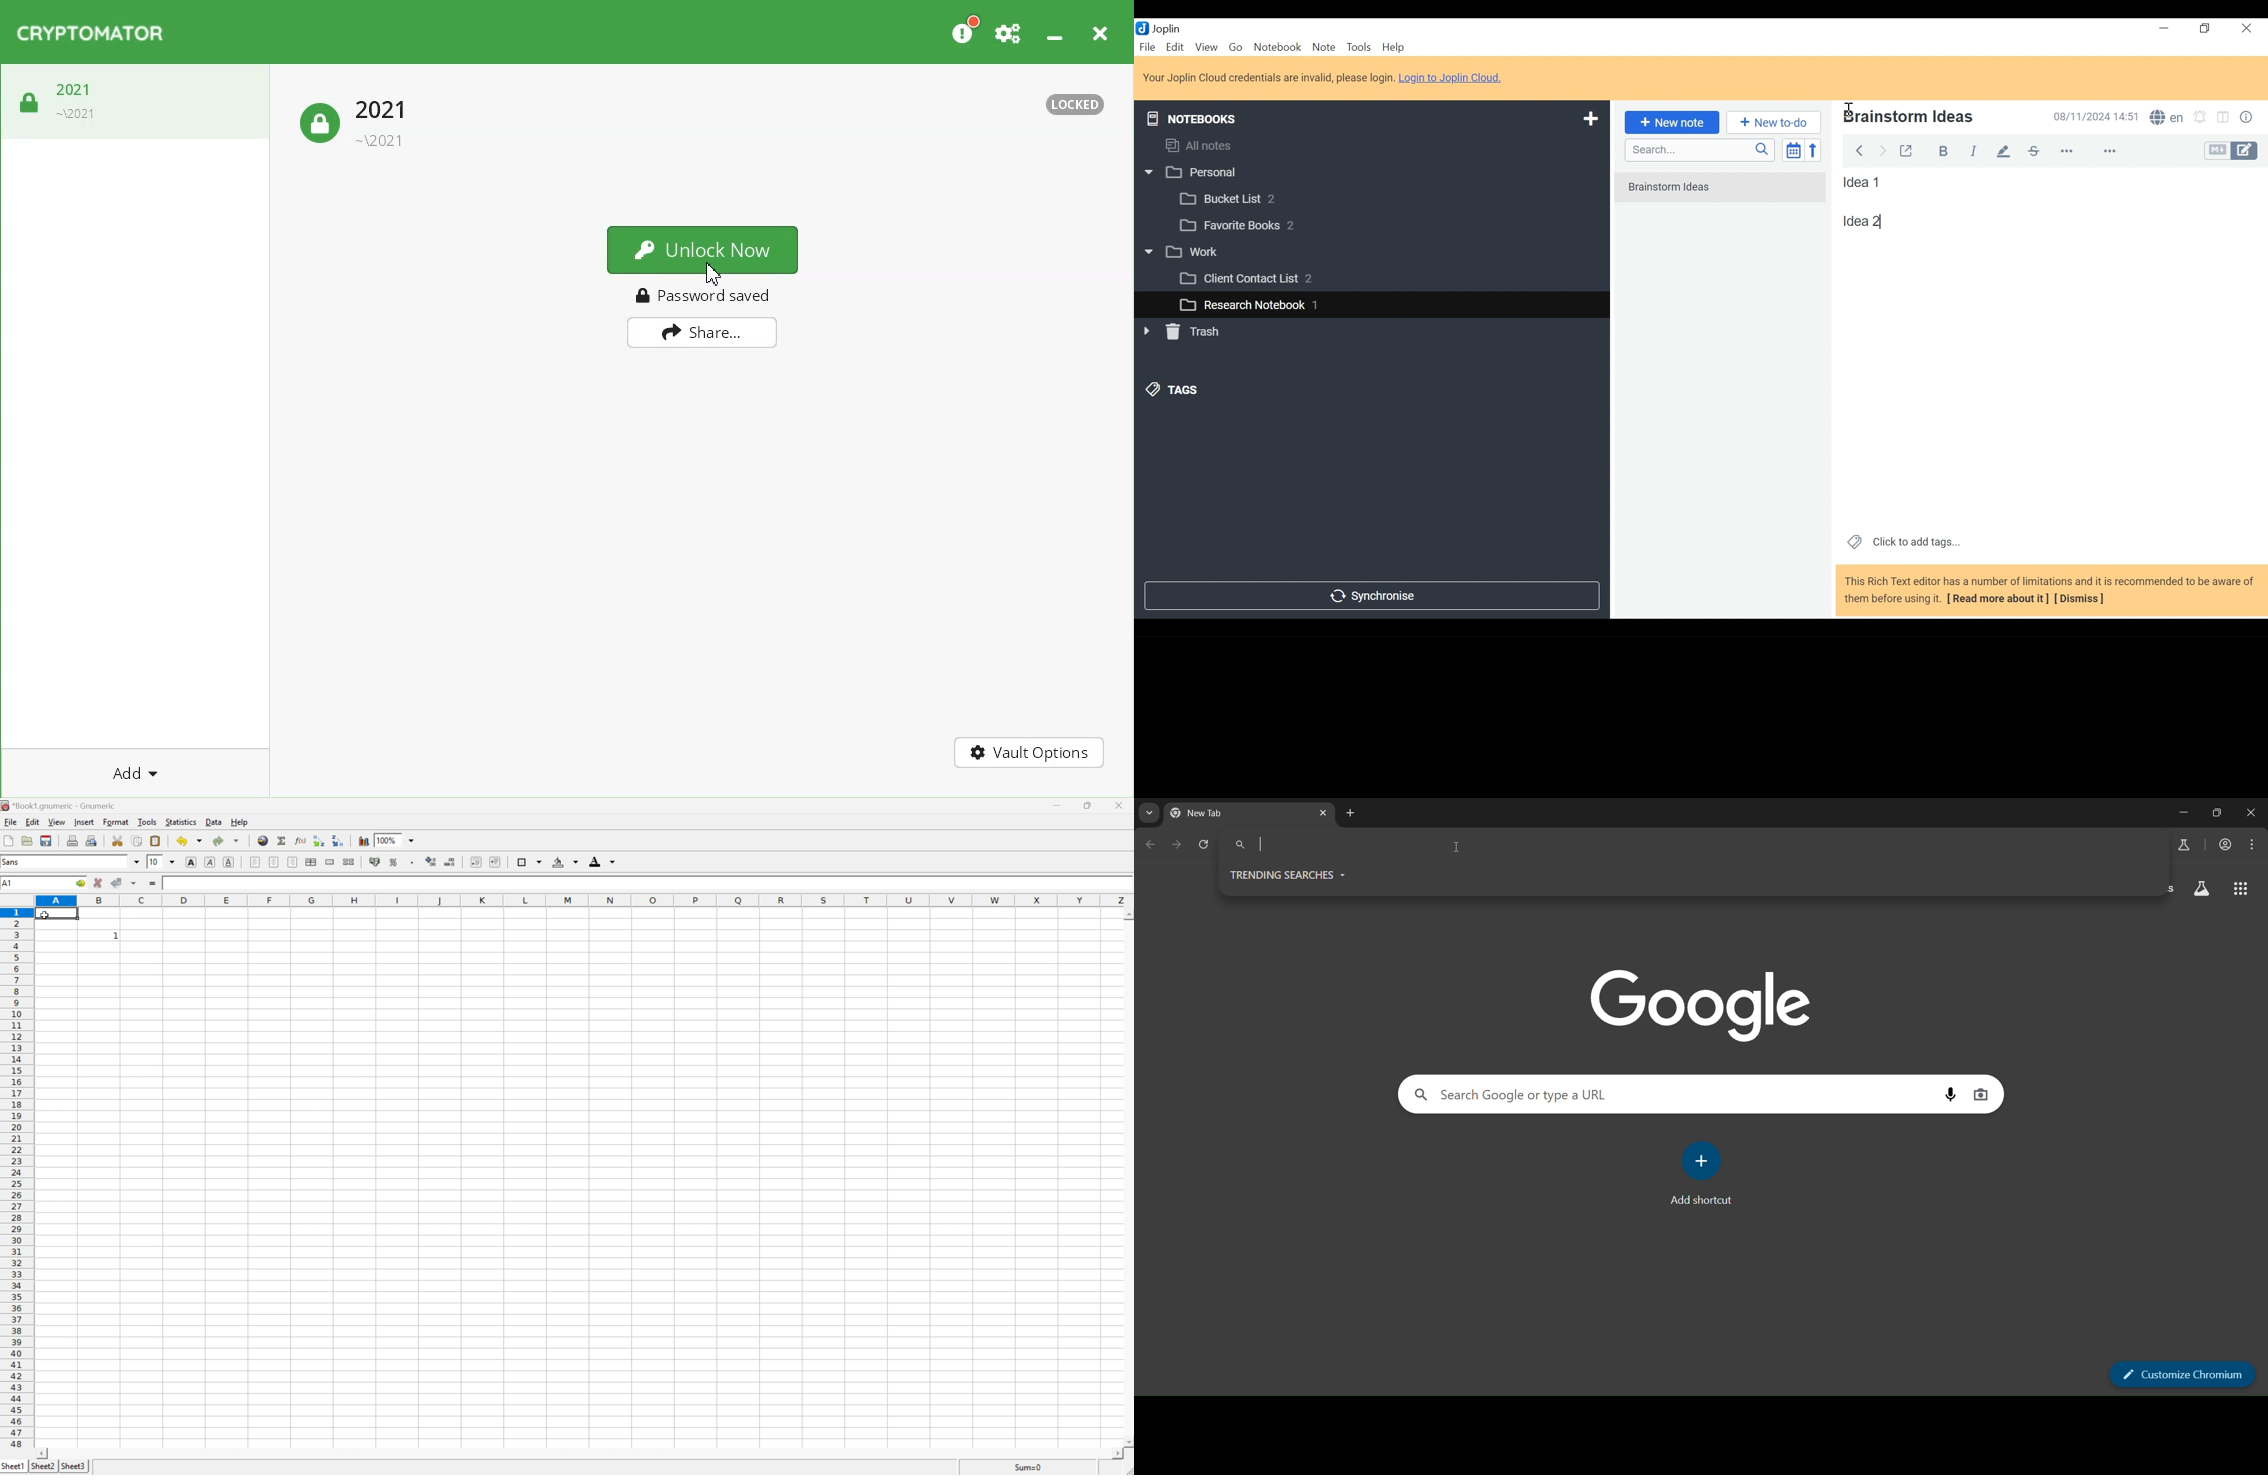 The height and width of the screenshot is (1484, 2268). What do you see at coordinates (1196, 332) in the screenshot?
I see `» [ Trash` at bounding box center [1196, 332].